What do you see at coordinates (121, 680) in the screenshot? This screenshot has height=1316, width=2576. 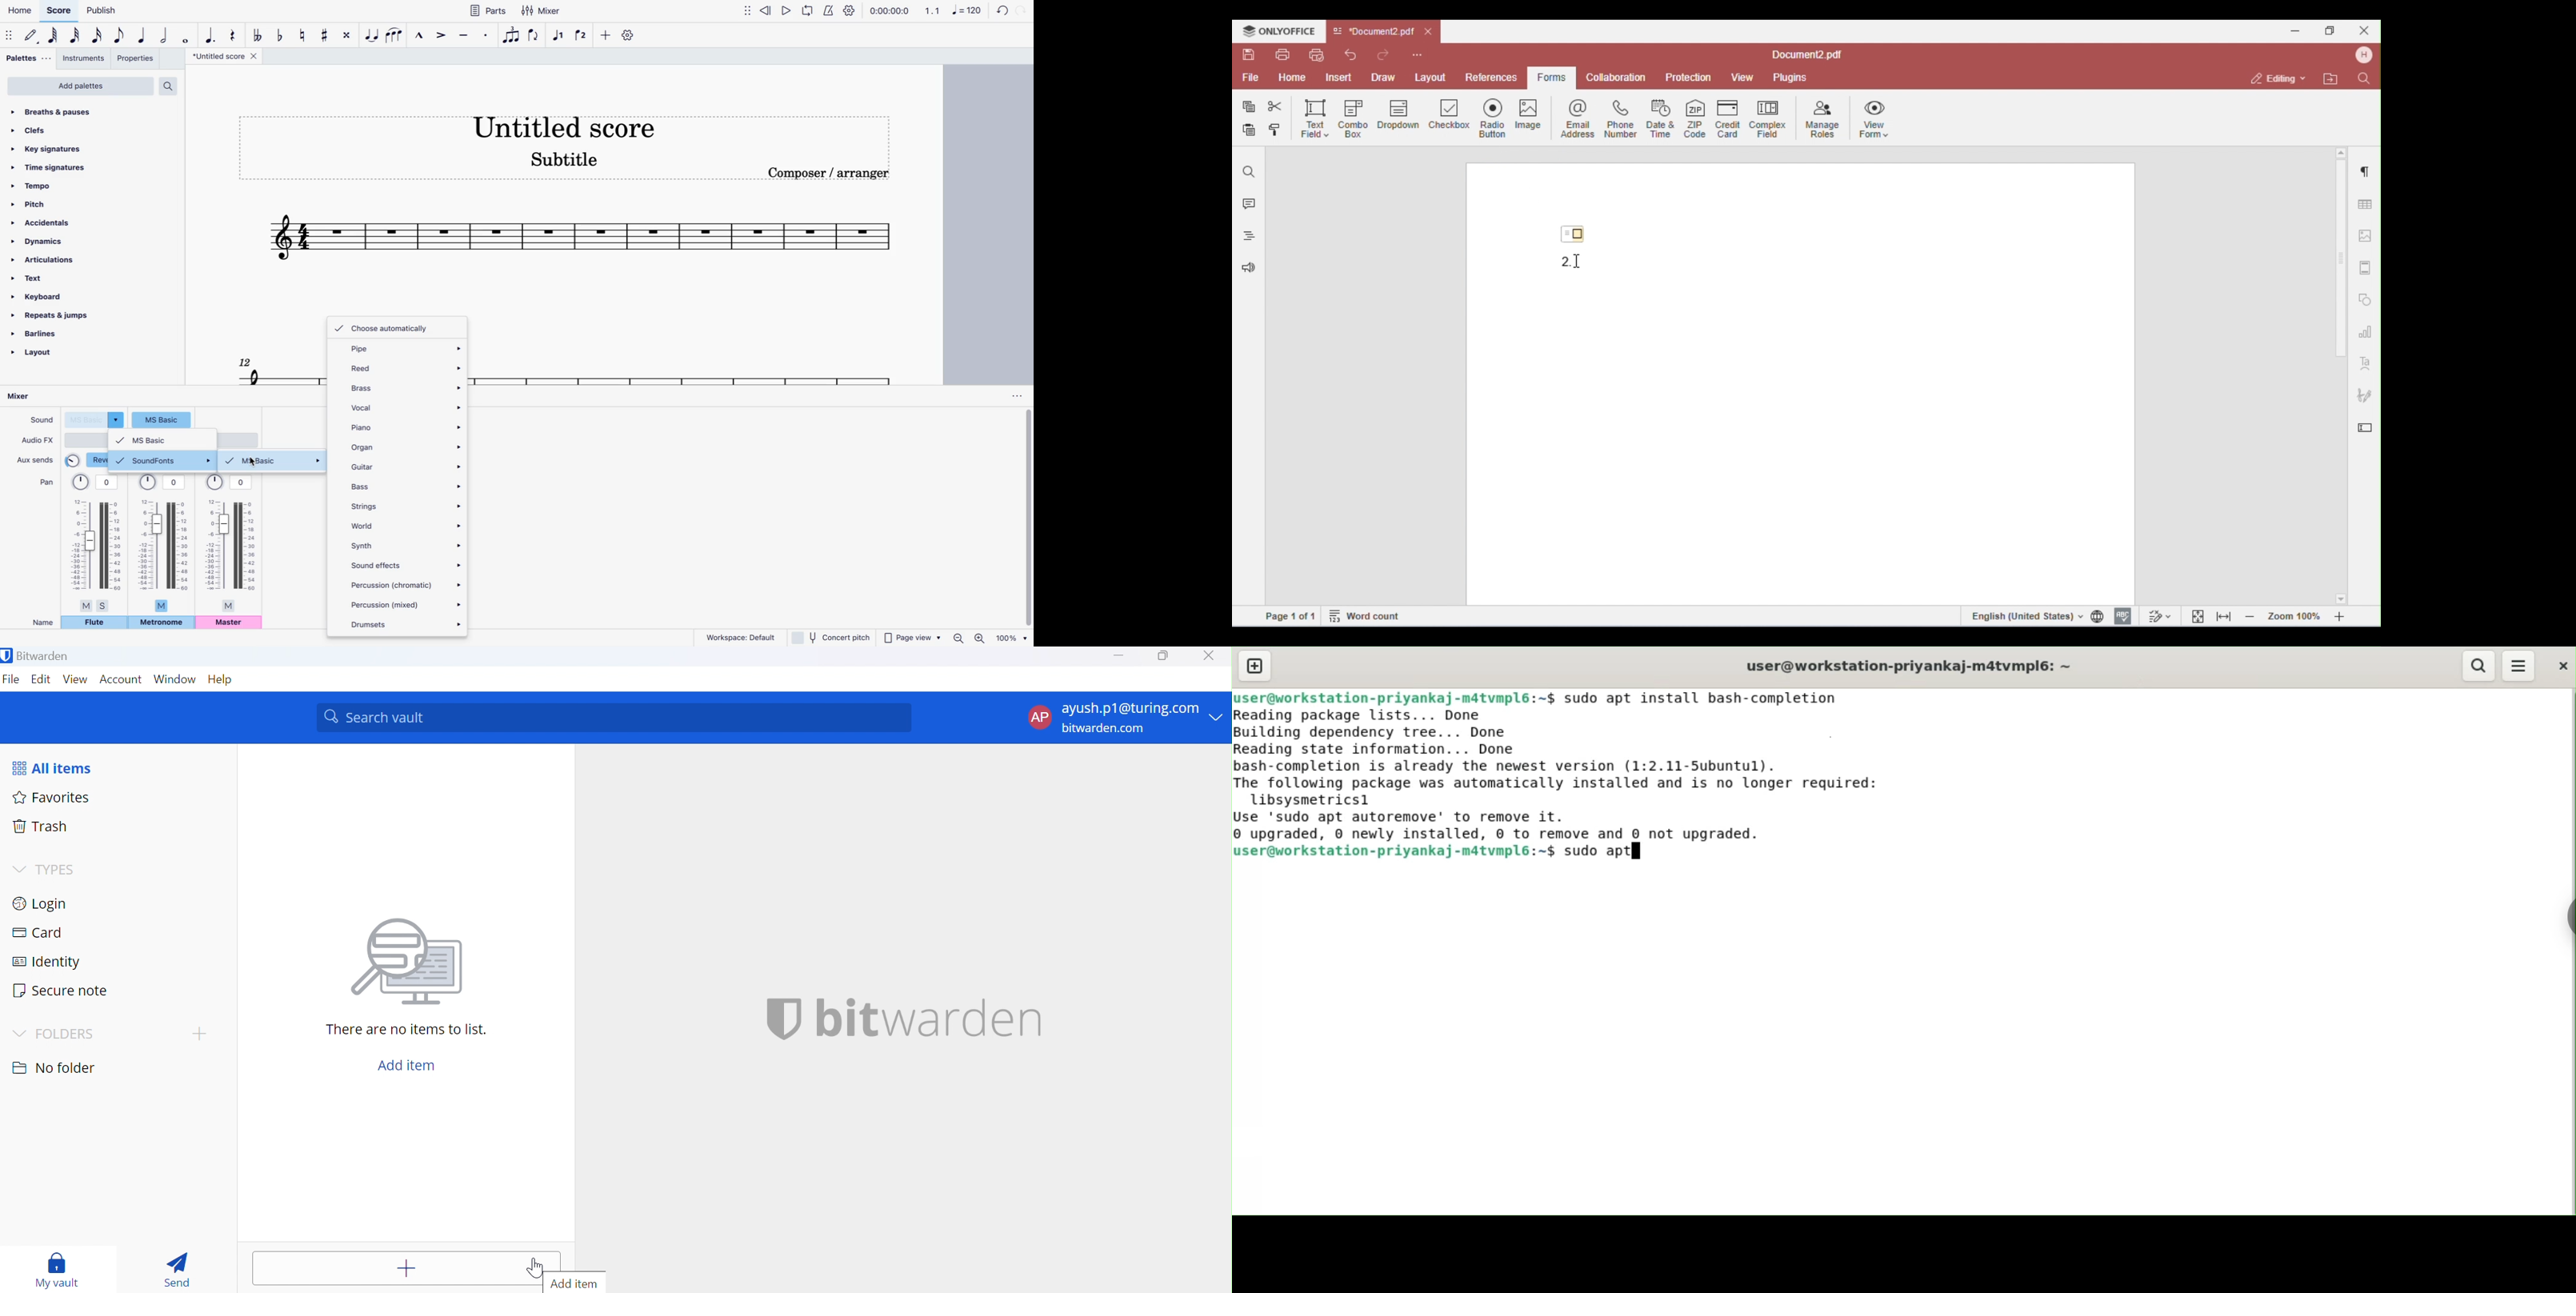 I see `Account` at bounding box center [121, 680].